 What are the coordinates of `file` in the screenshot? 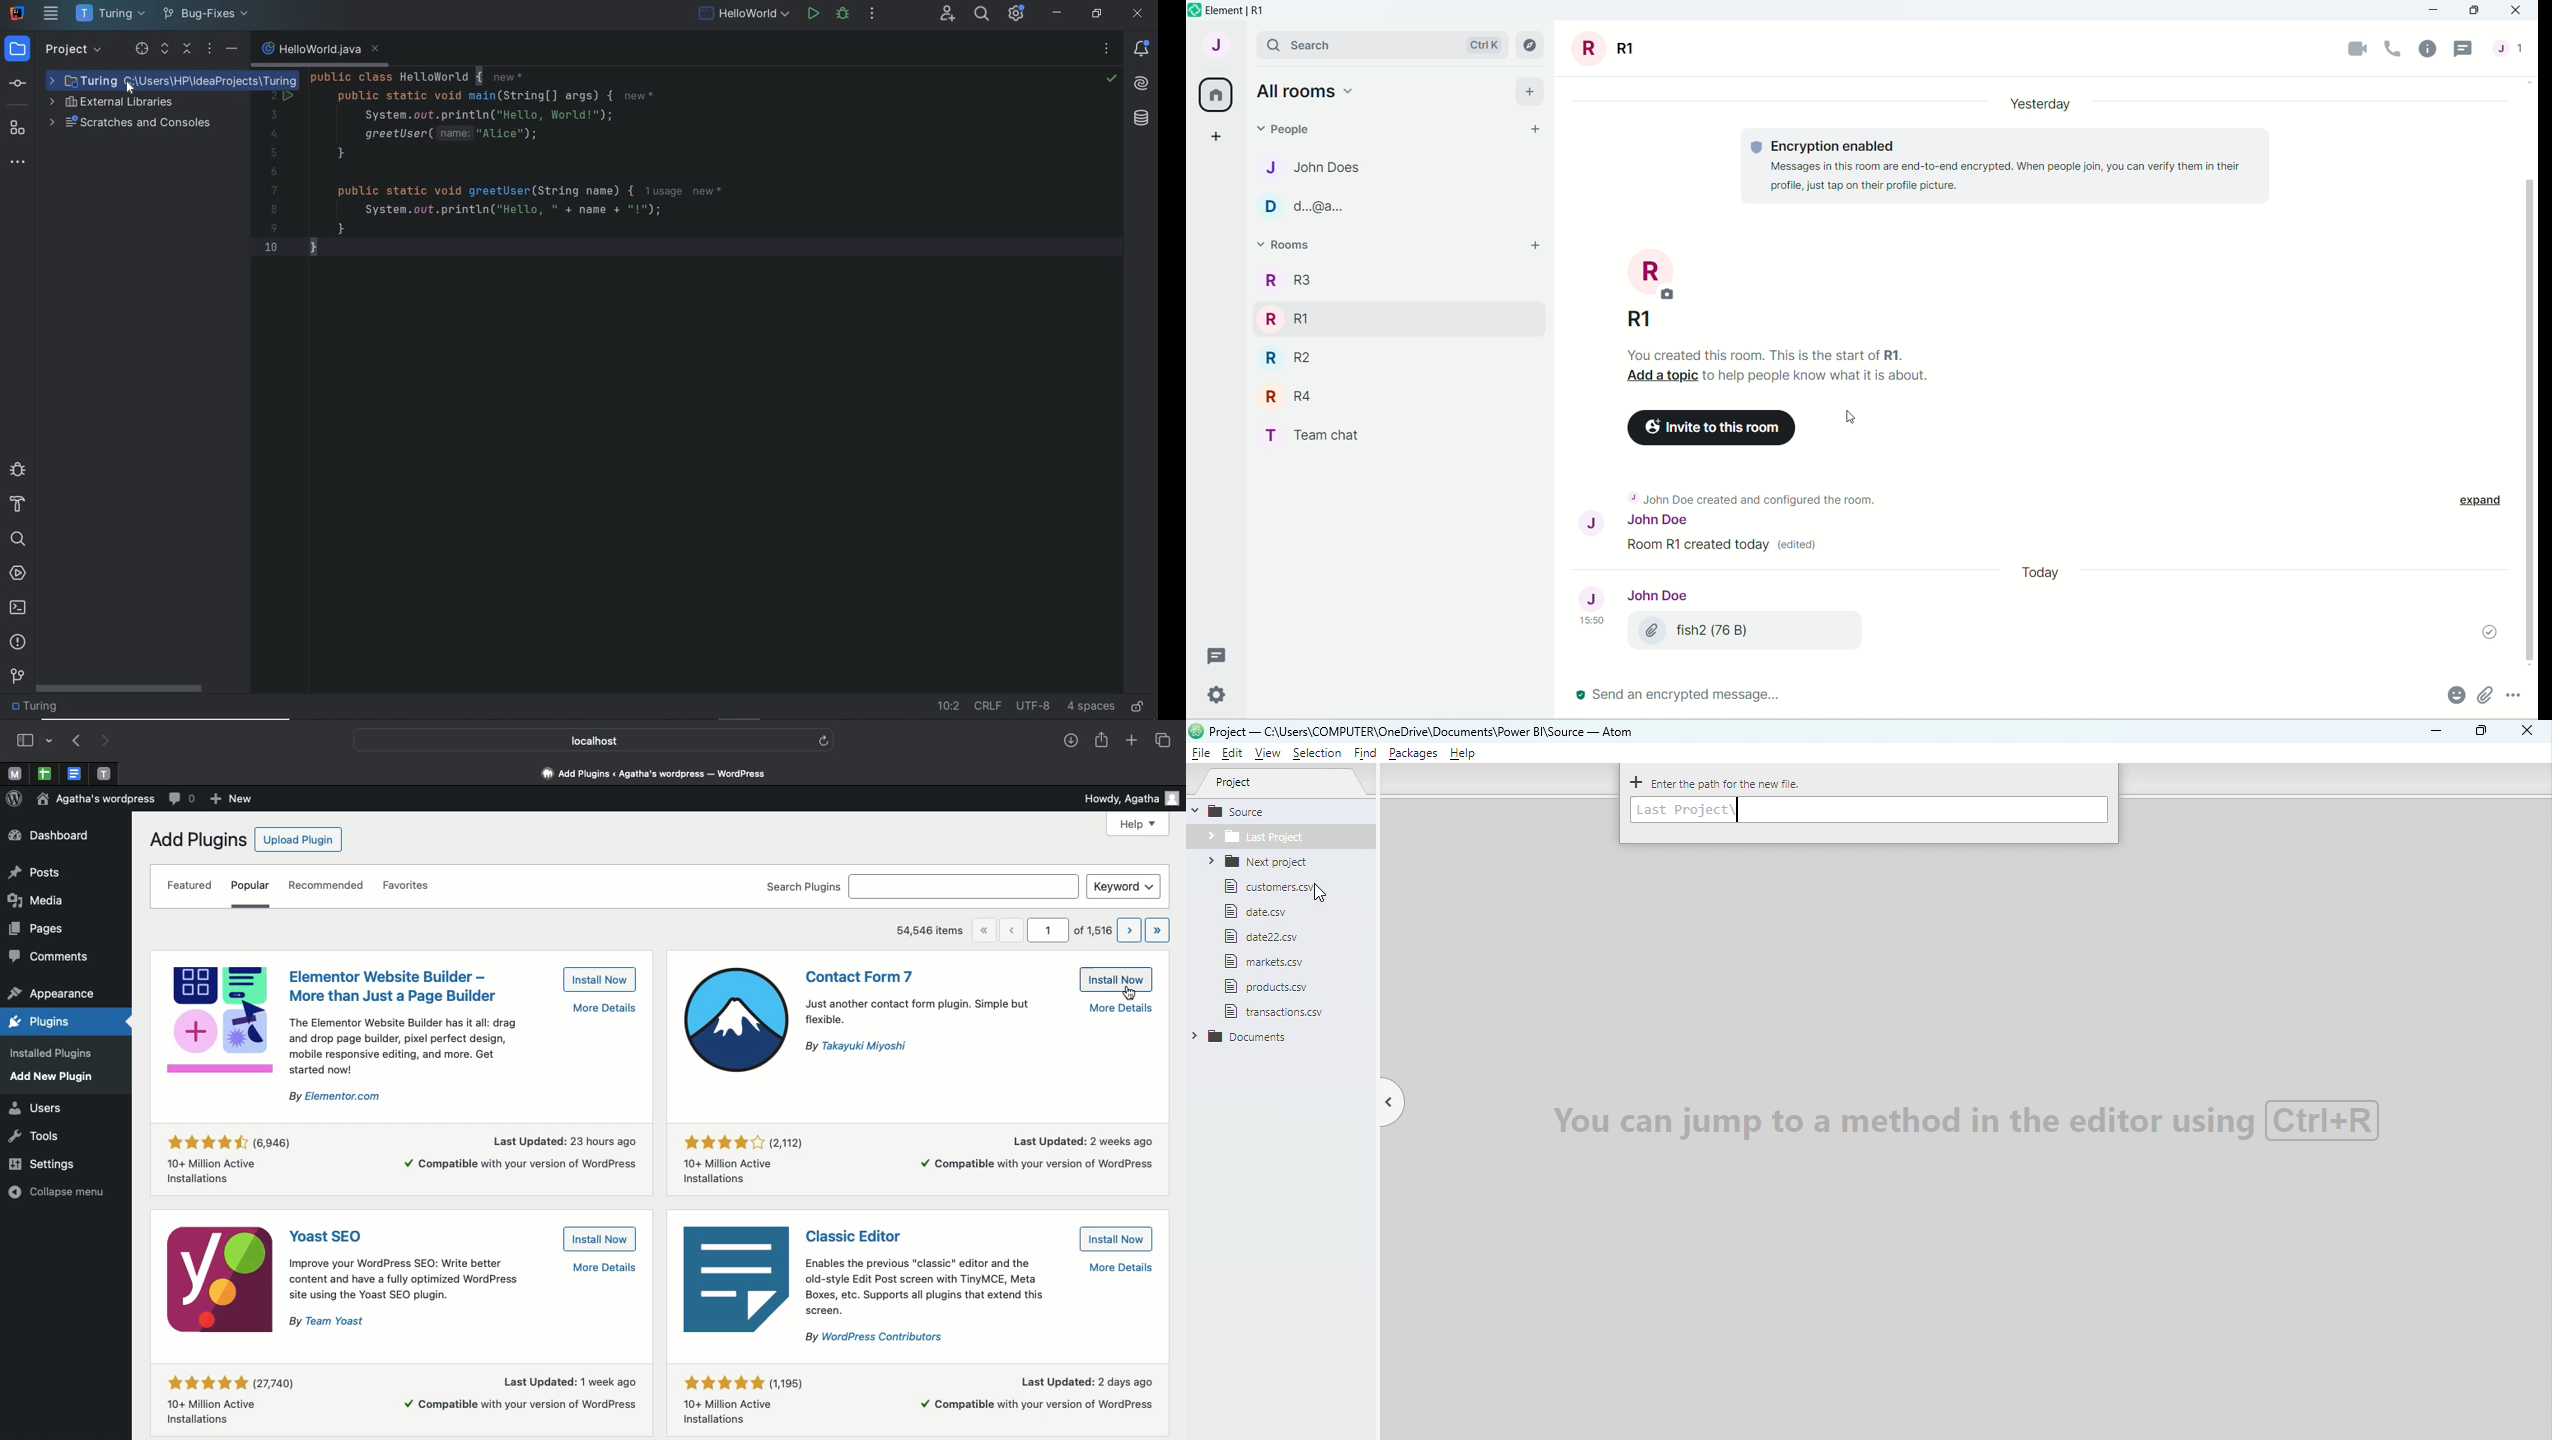 It's located at (1273, 986).